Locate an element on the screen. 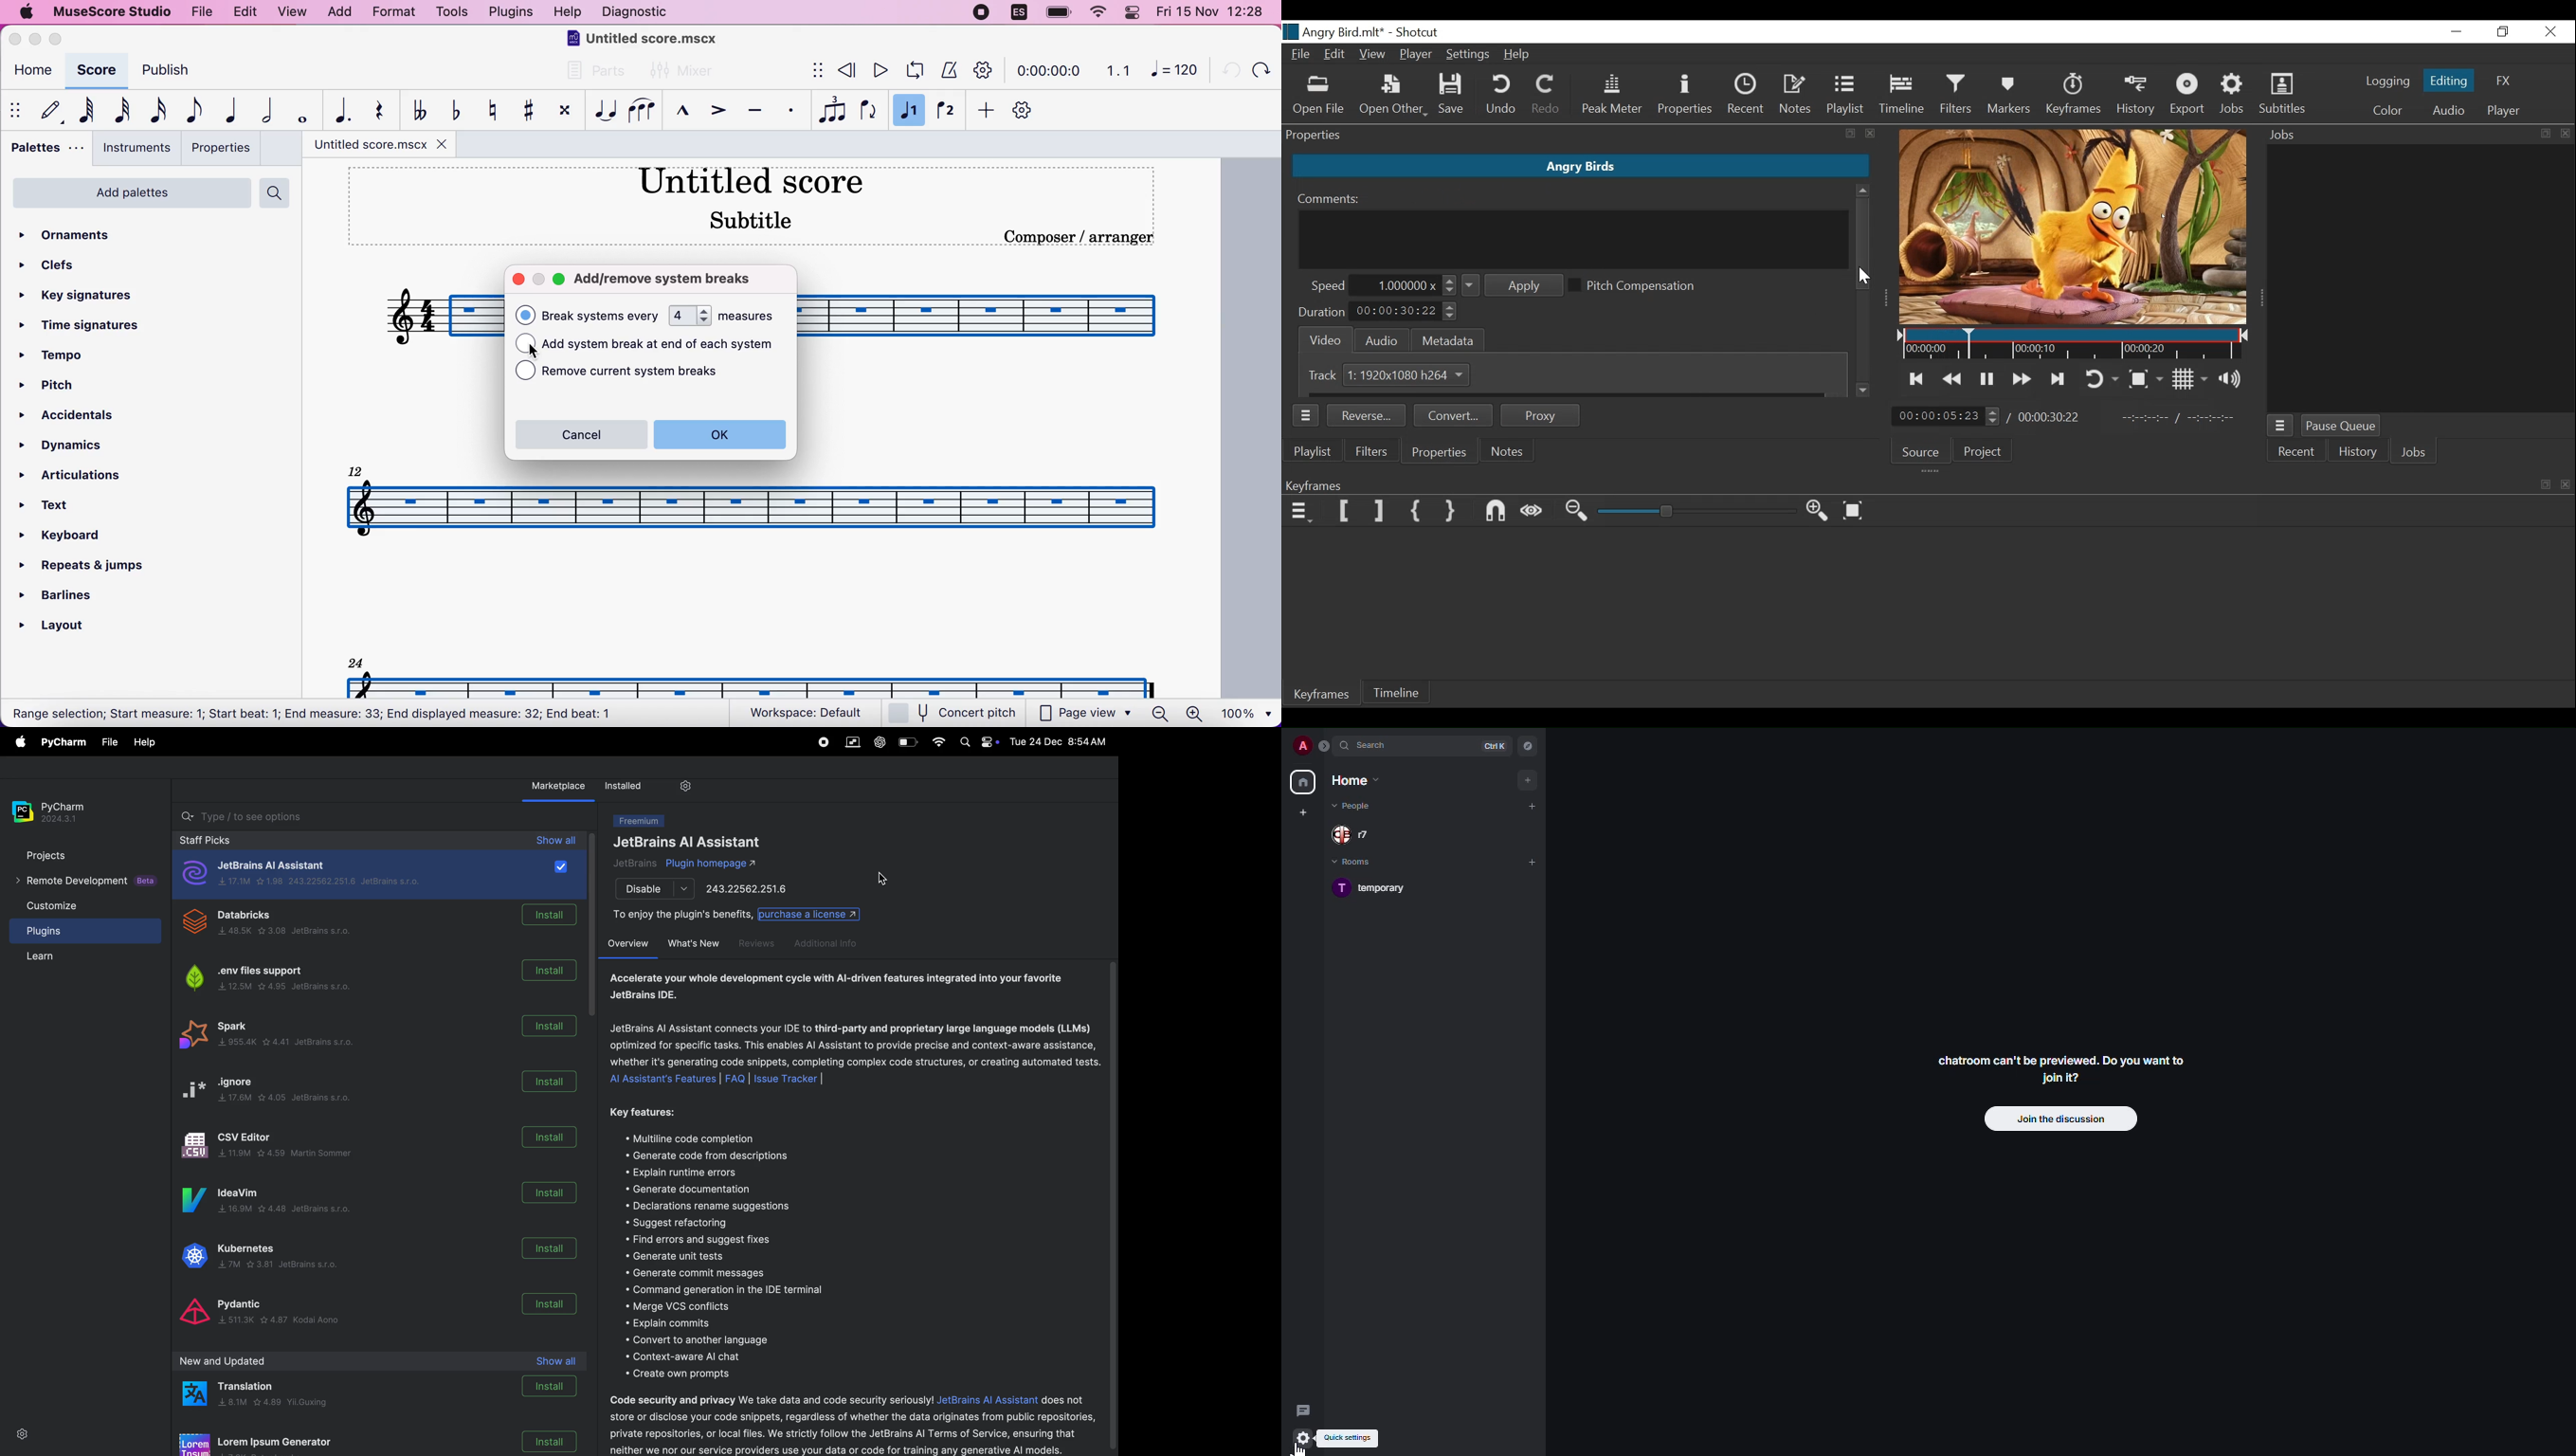 This screenshot has height=1456, width=2576. title is located at coordinates (646, 41).